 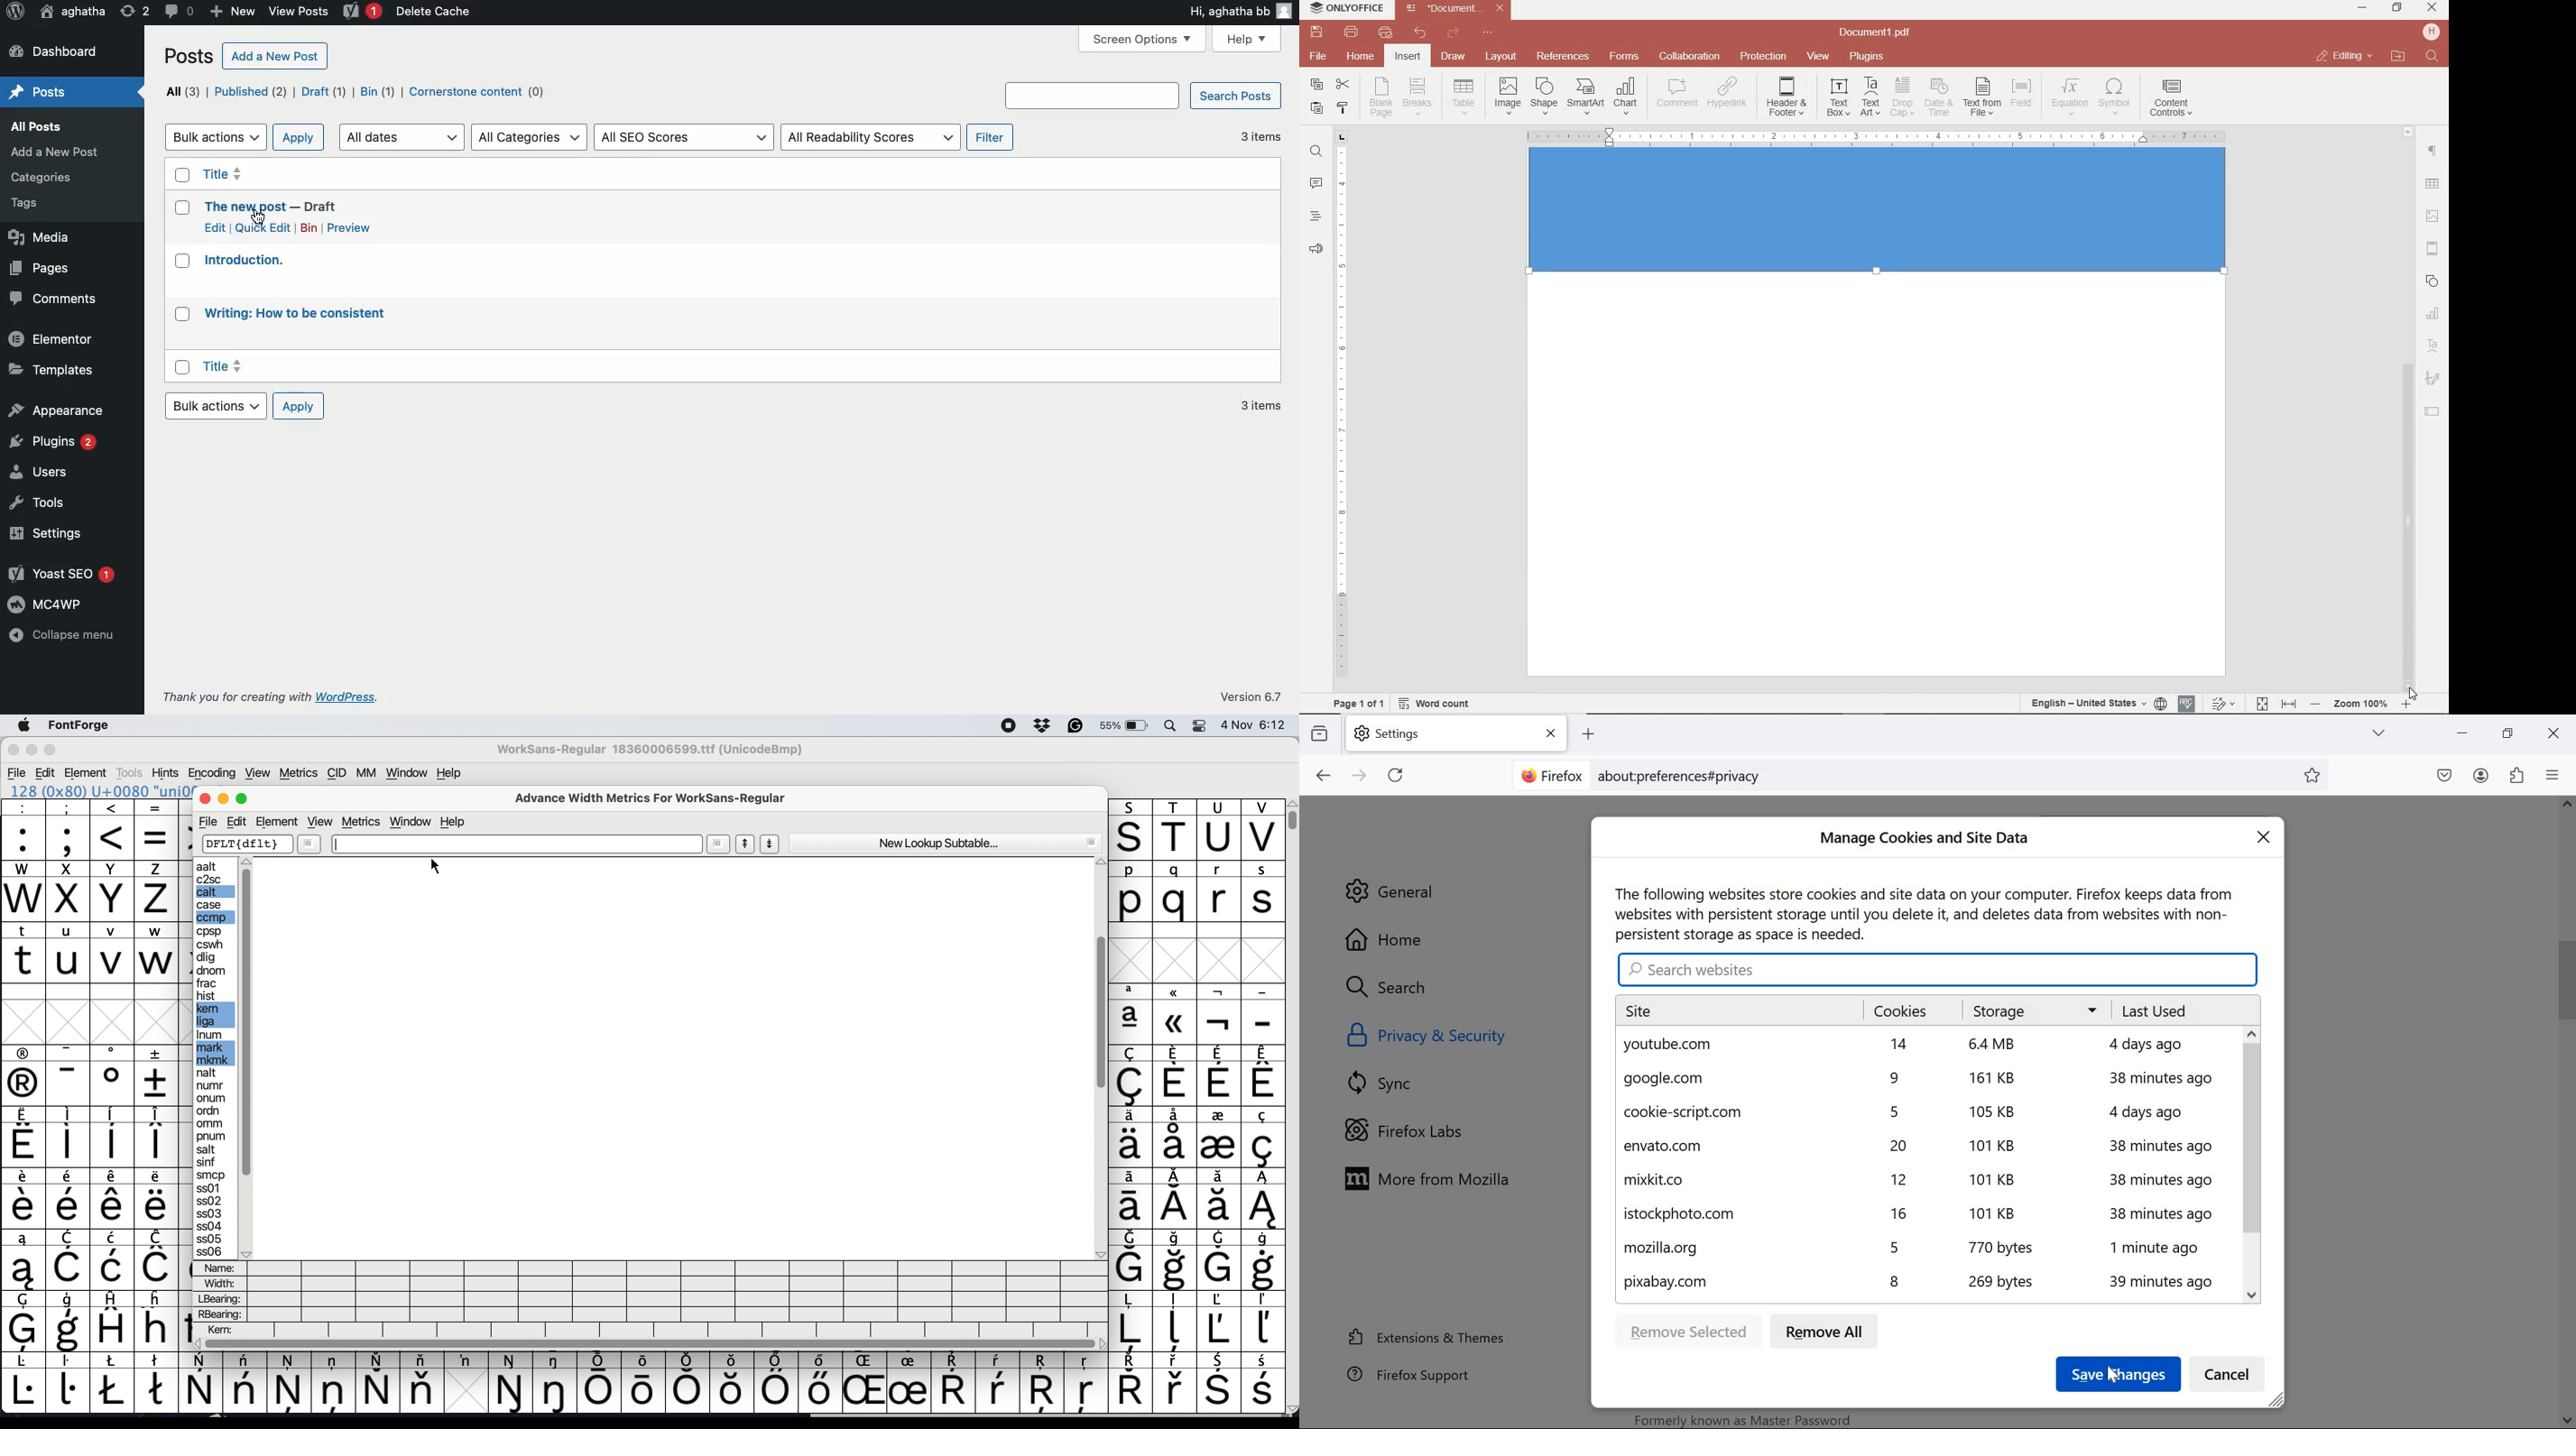 I want to click on minimise, so click(x=222, y=799).